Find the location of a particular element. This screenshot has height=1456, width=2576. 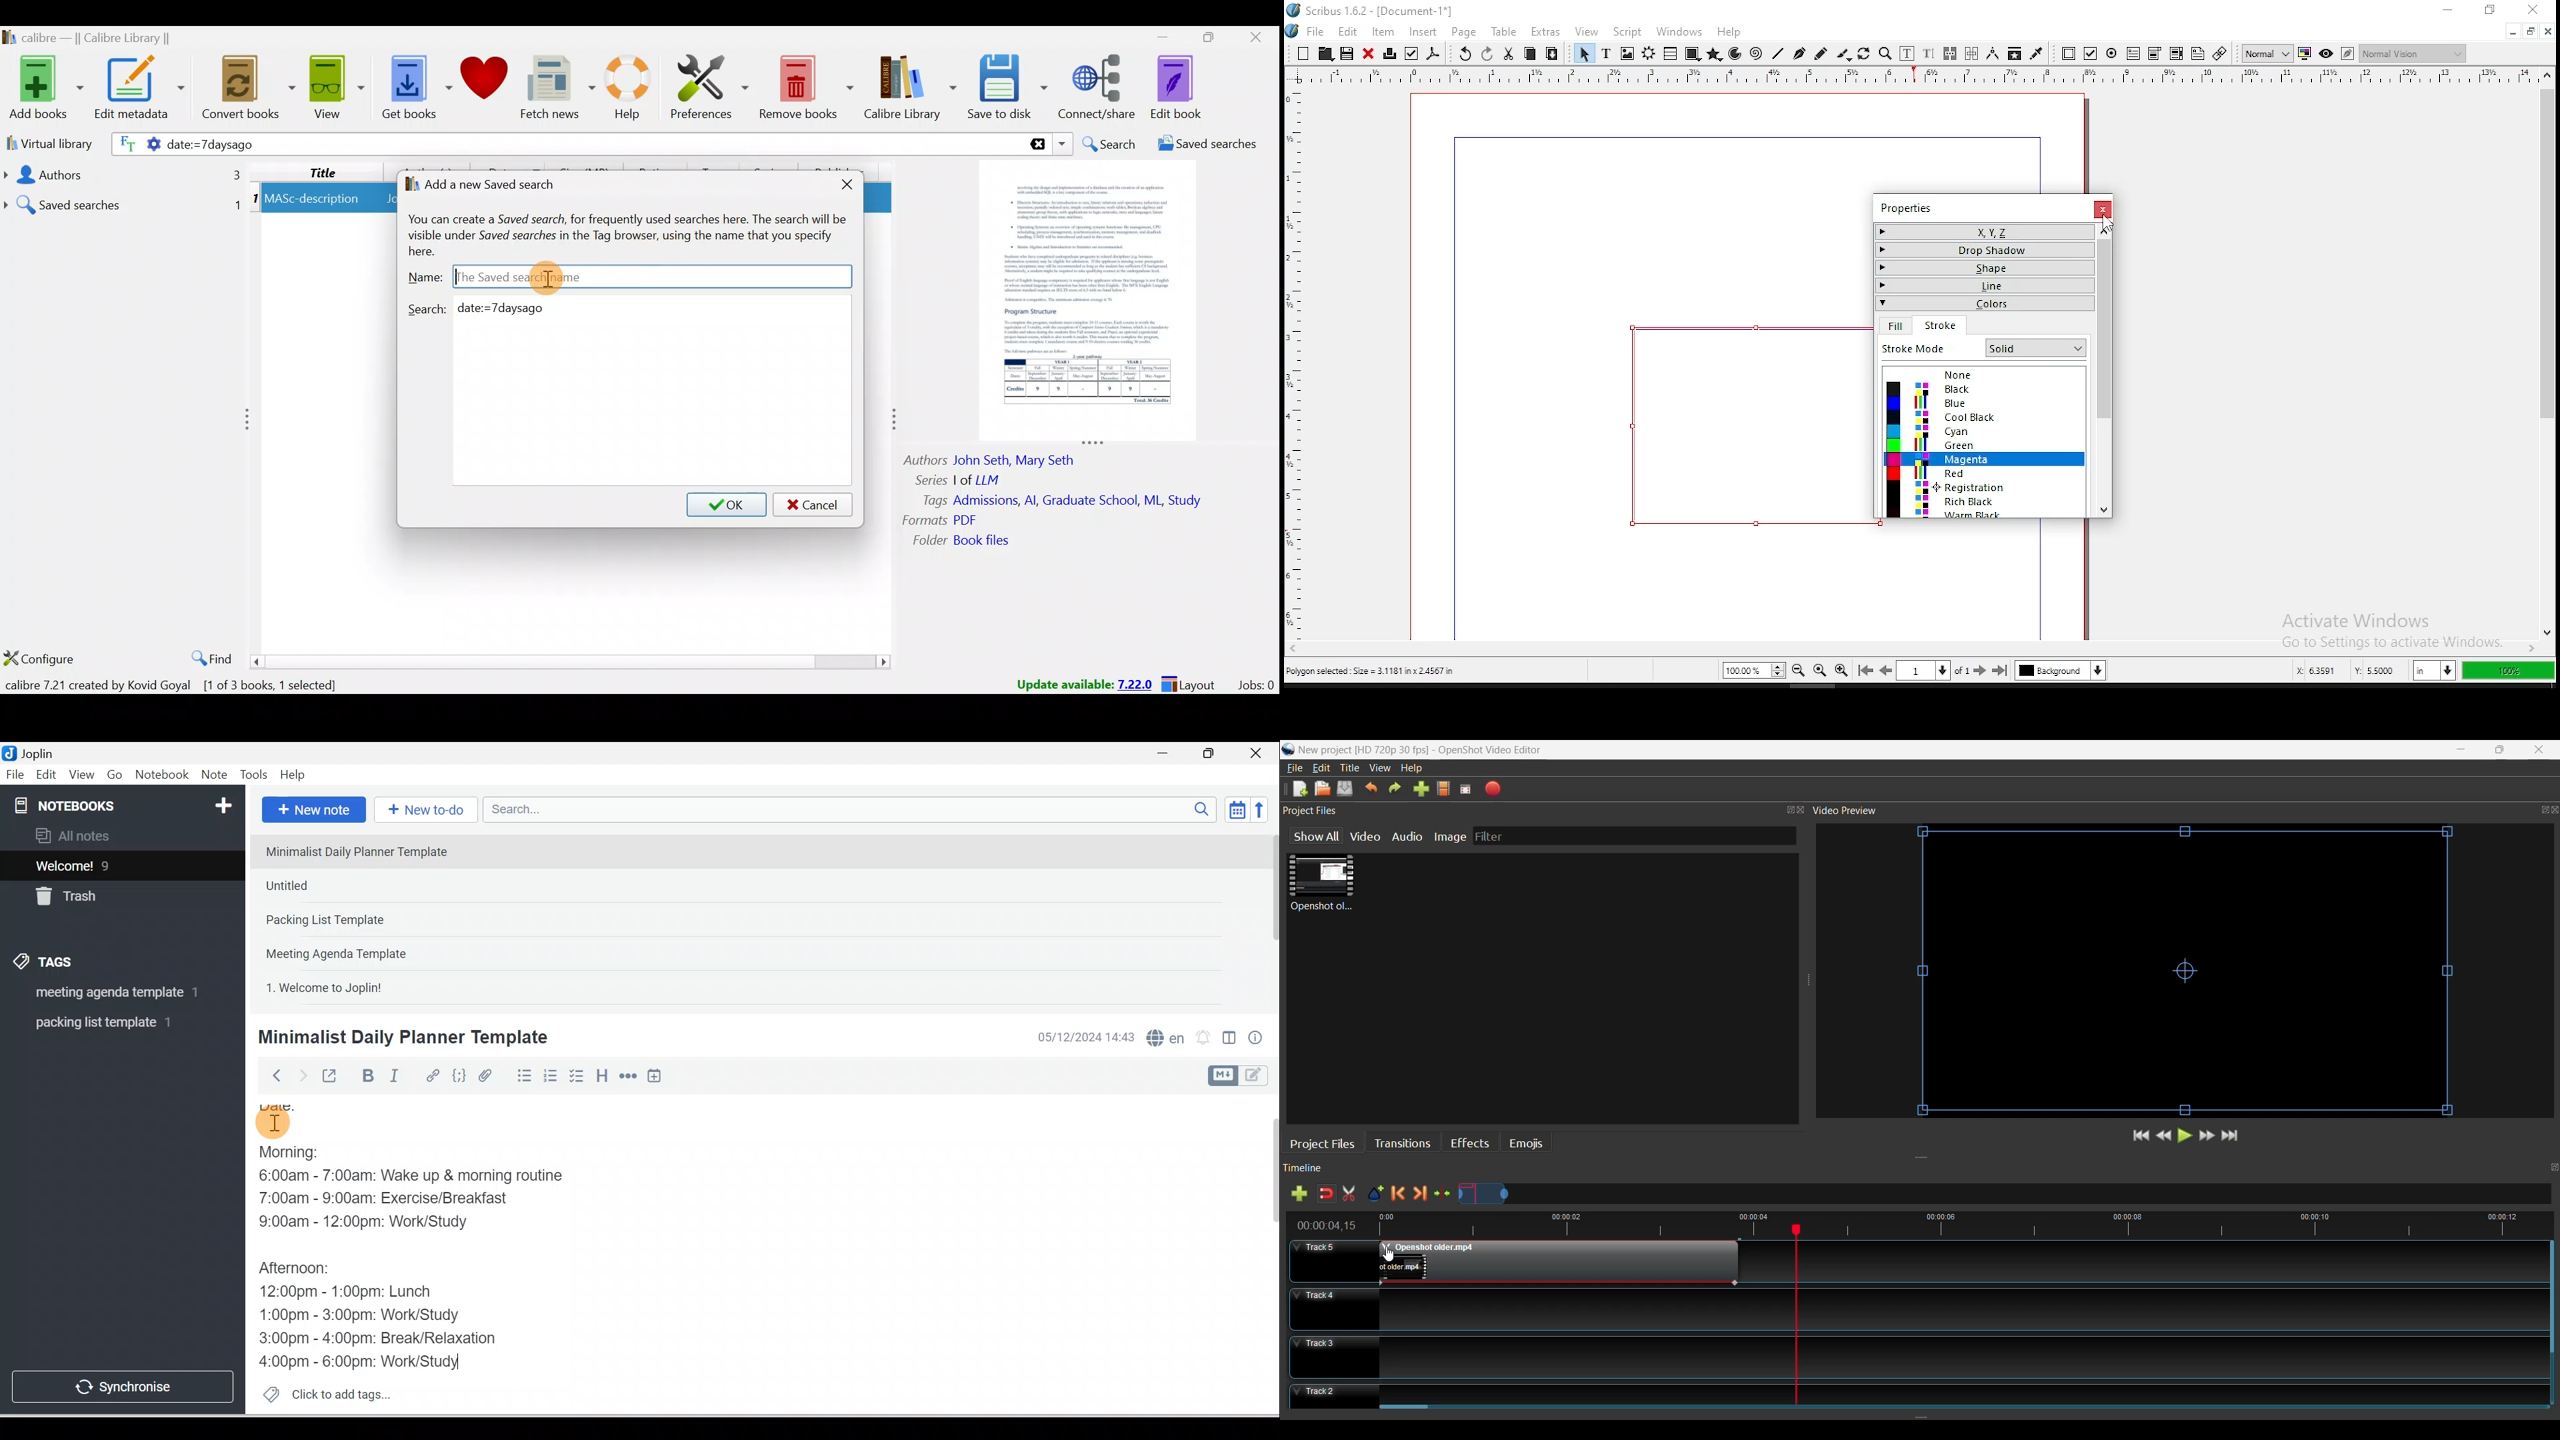

Cursor is located at coordinates (2111, 226).